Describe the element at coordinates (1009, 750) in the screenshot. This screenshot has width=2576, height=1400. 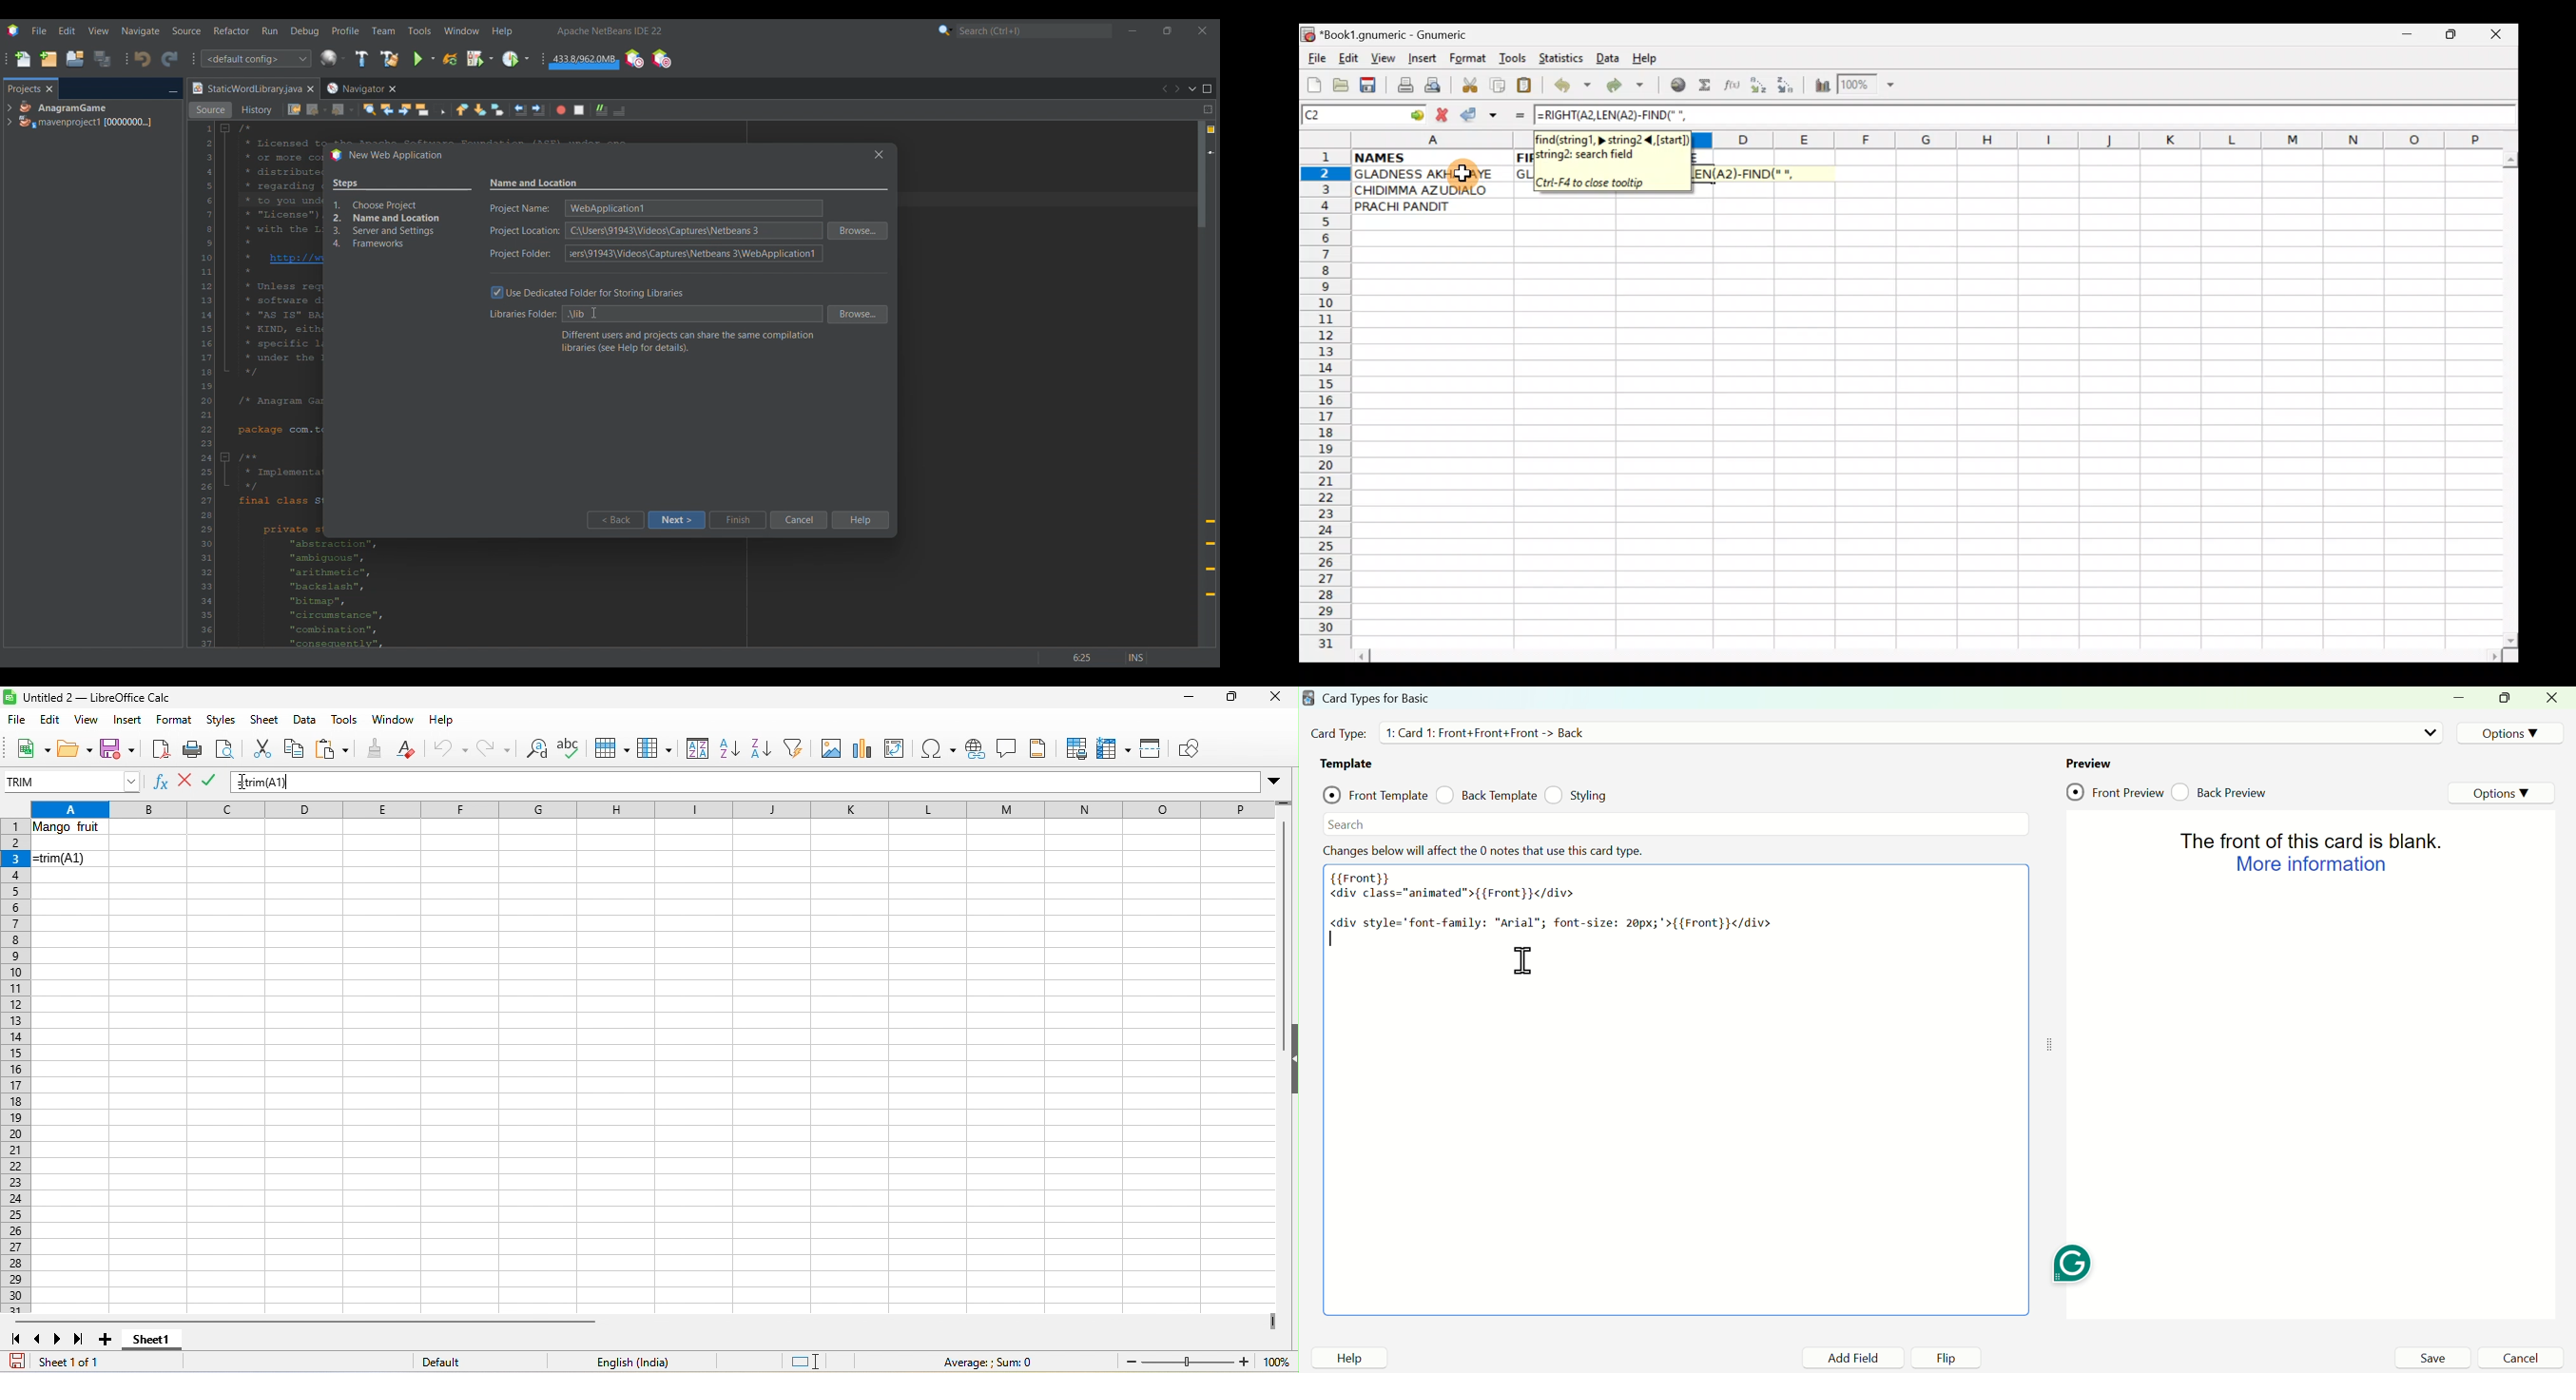
I see `comment` at that location.